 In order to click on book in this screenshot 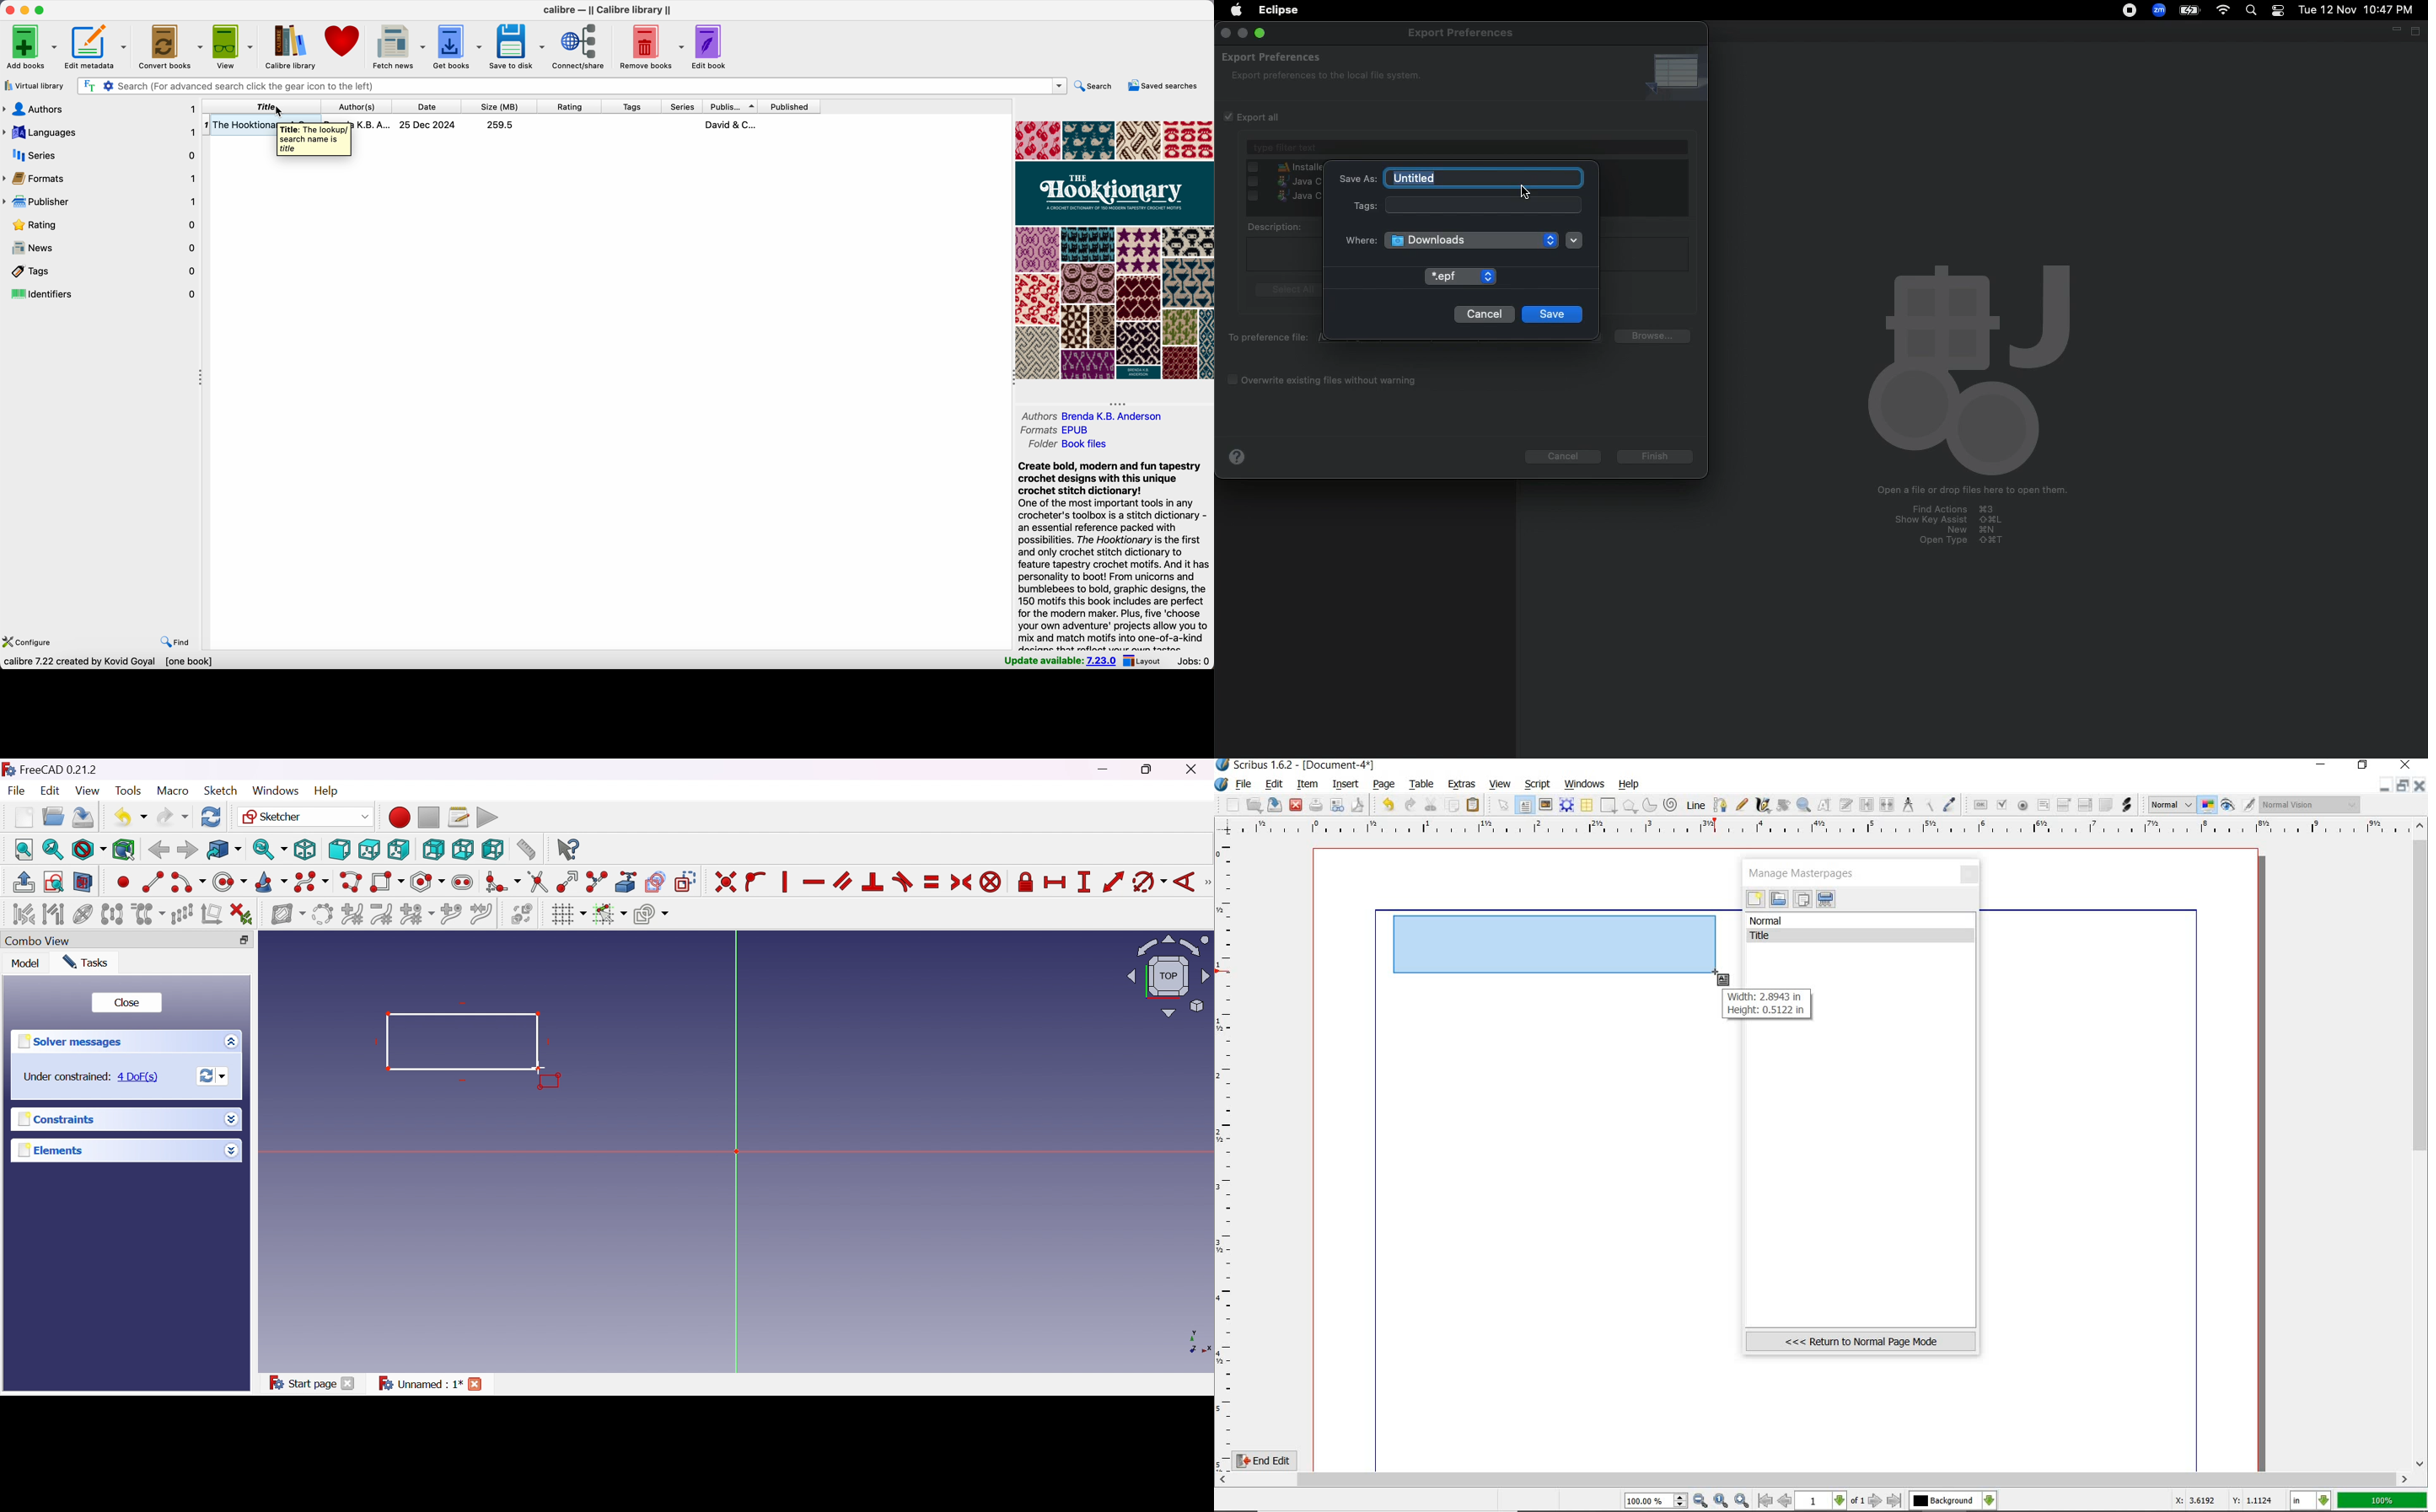, I will do `click(587, 124)`.